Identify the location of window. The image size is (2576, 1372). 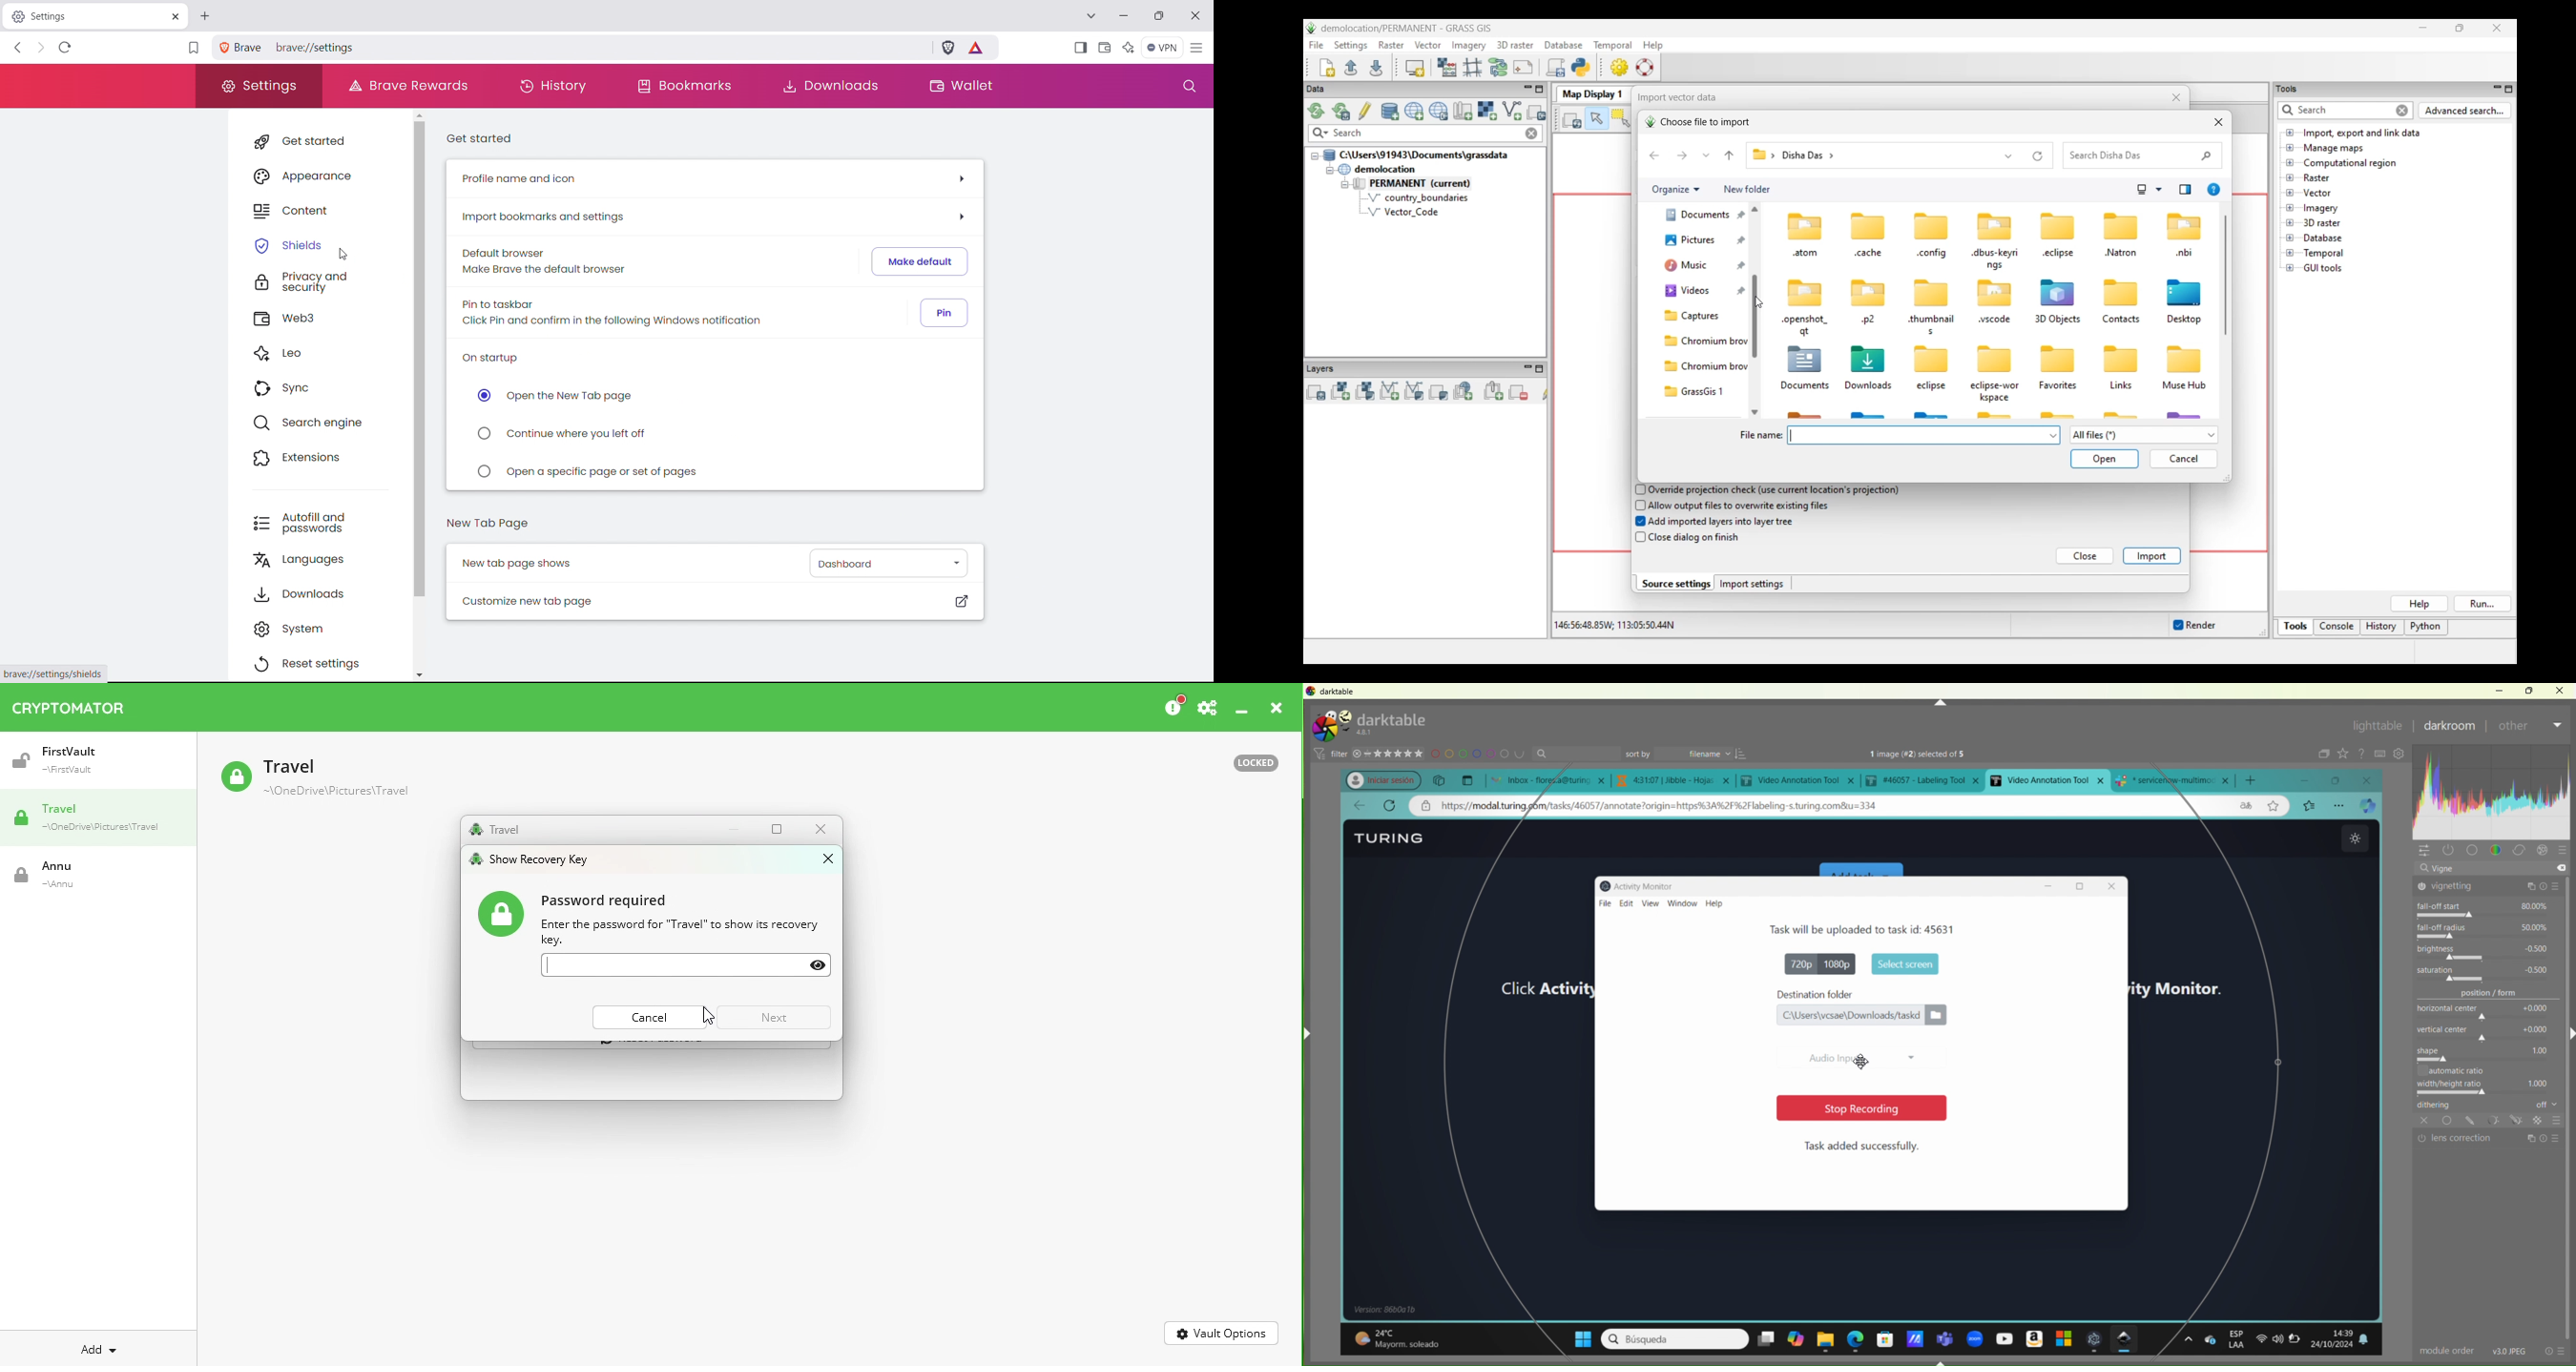
(1683, 904).